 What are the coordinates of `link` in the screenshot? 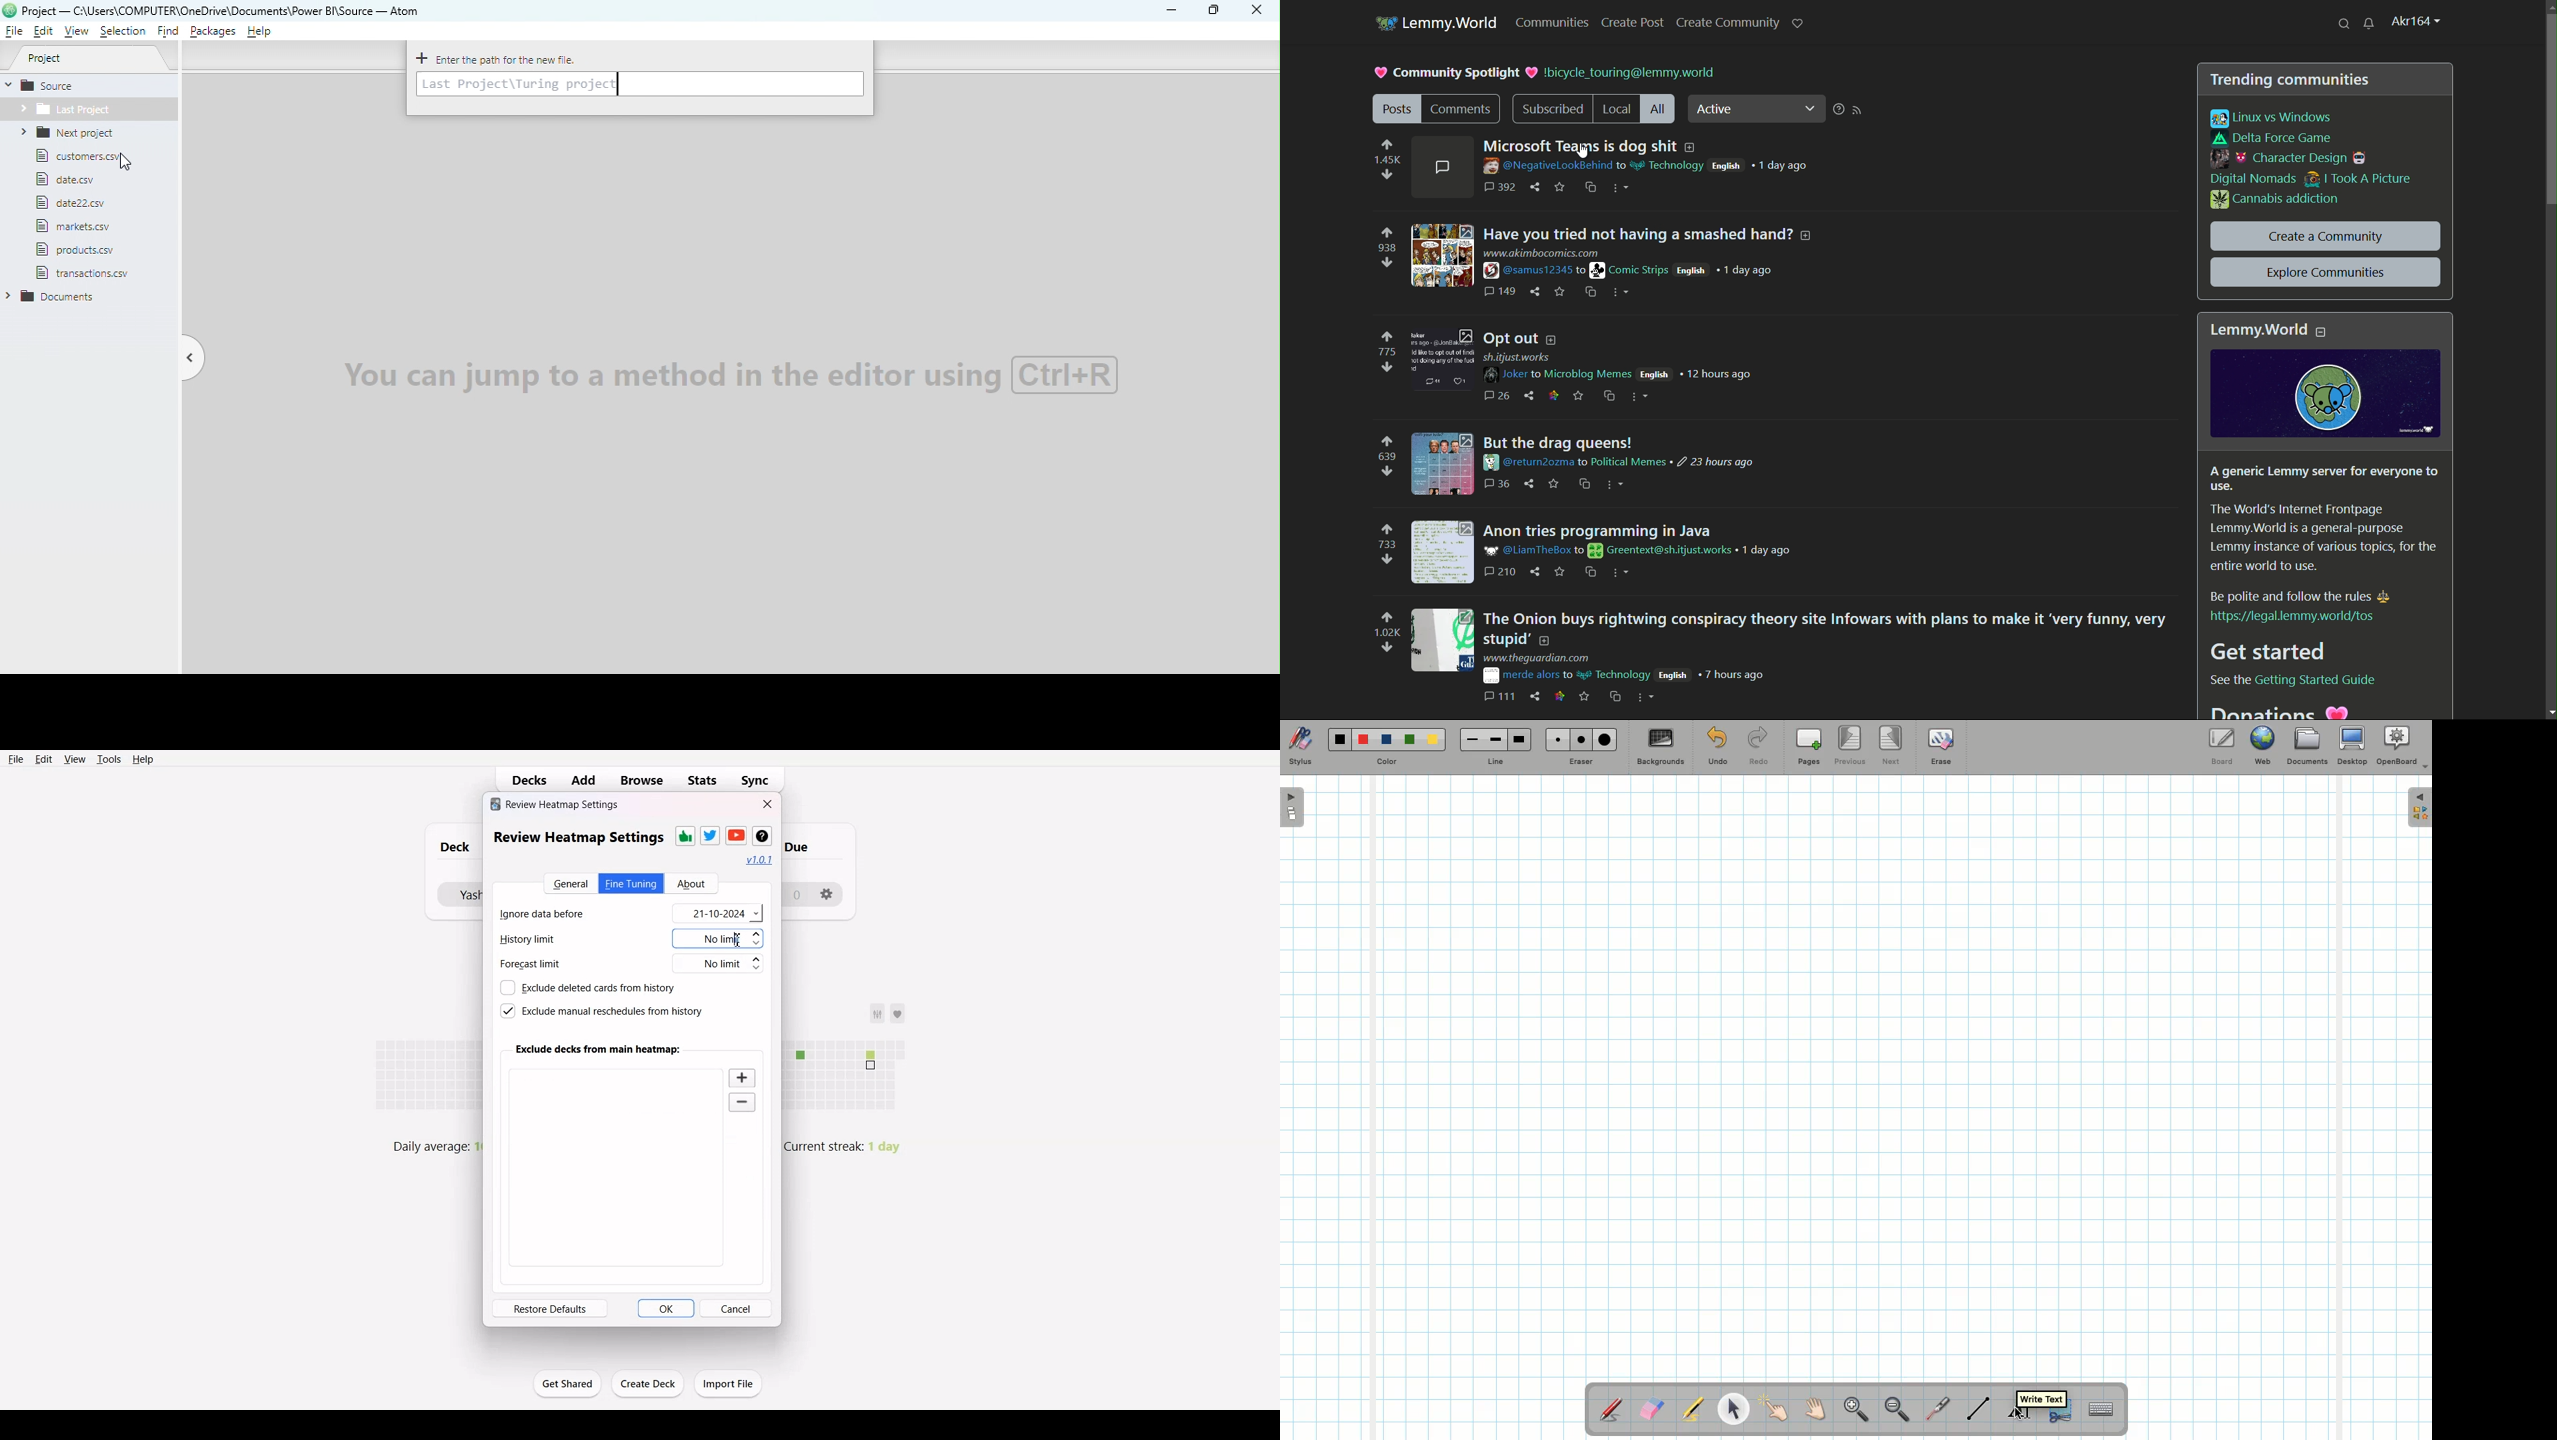 It's located at (2291, 679).